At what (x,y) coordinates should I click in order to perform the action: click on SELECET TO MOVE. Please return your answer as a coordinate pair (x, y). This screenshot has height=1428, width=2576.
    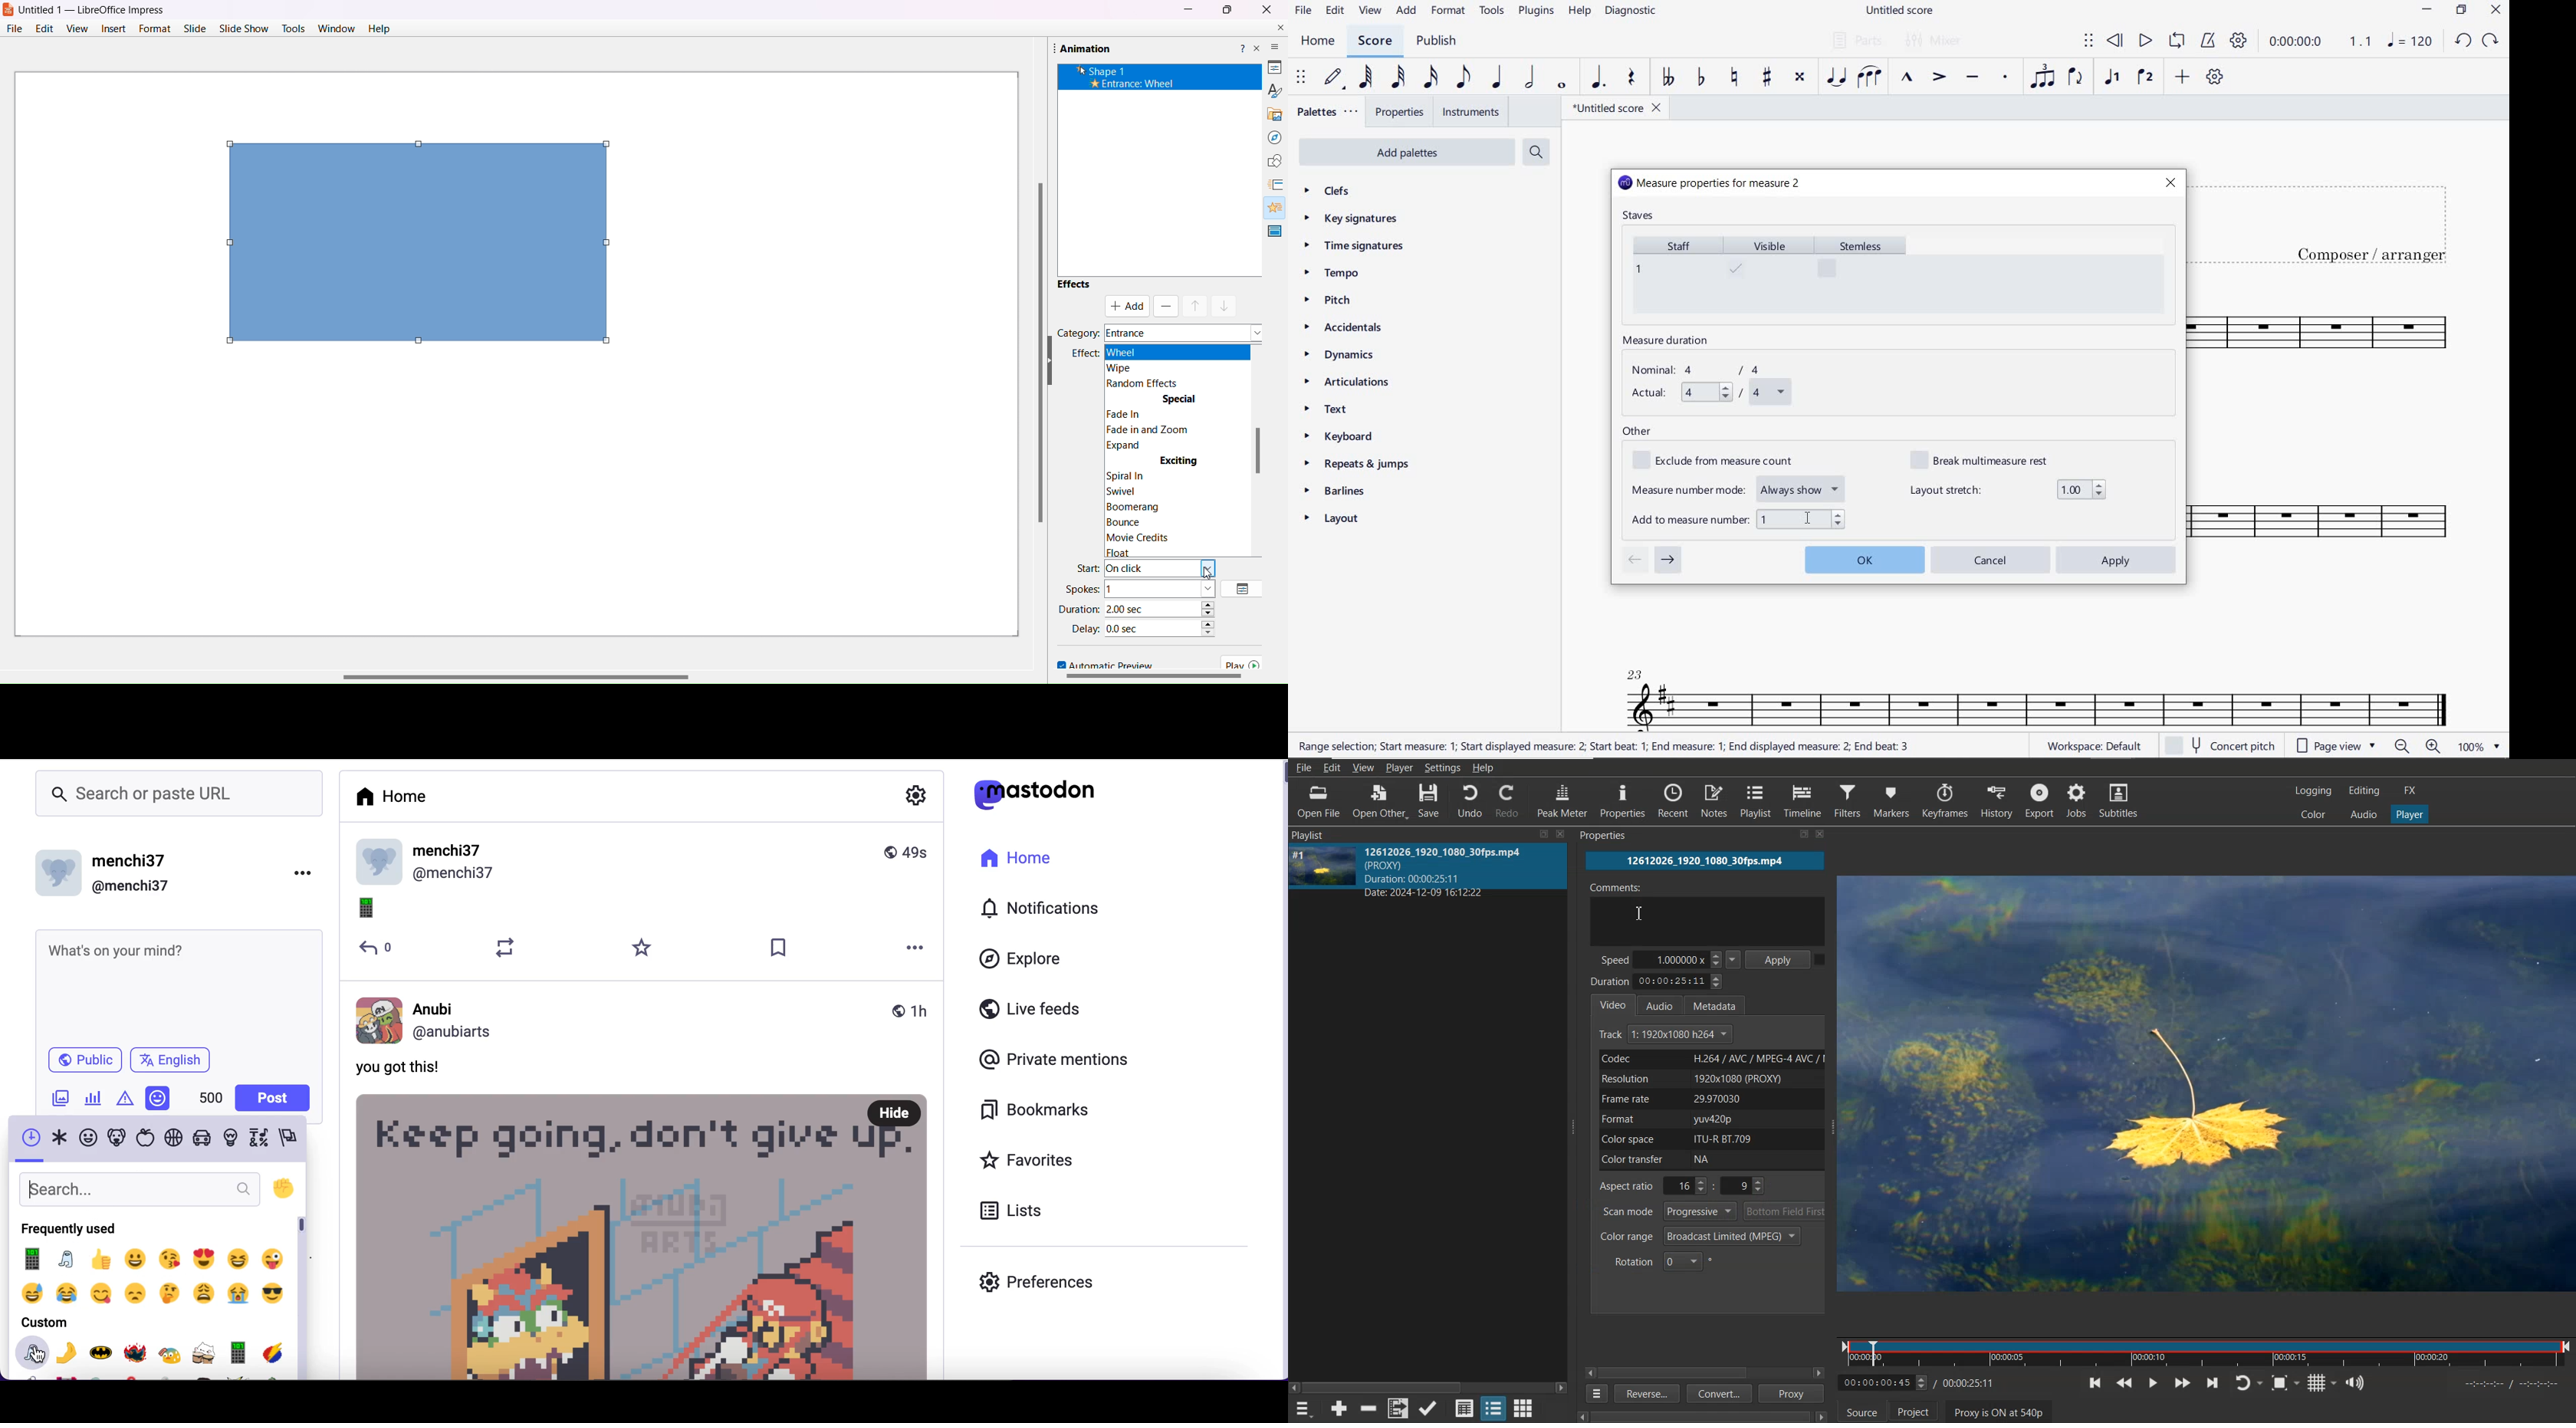
    Looking at the image, I should click on (1301, 79).